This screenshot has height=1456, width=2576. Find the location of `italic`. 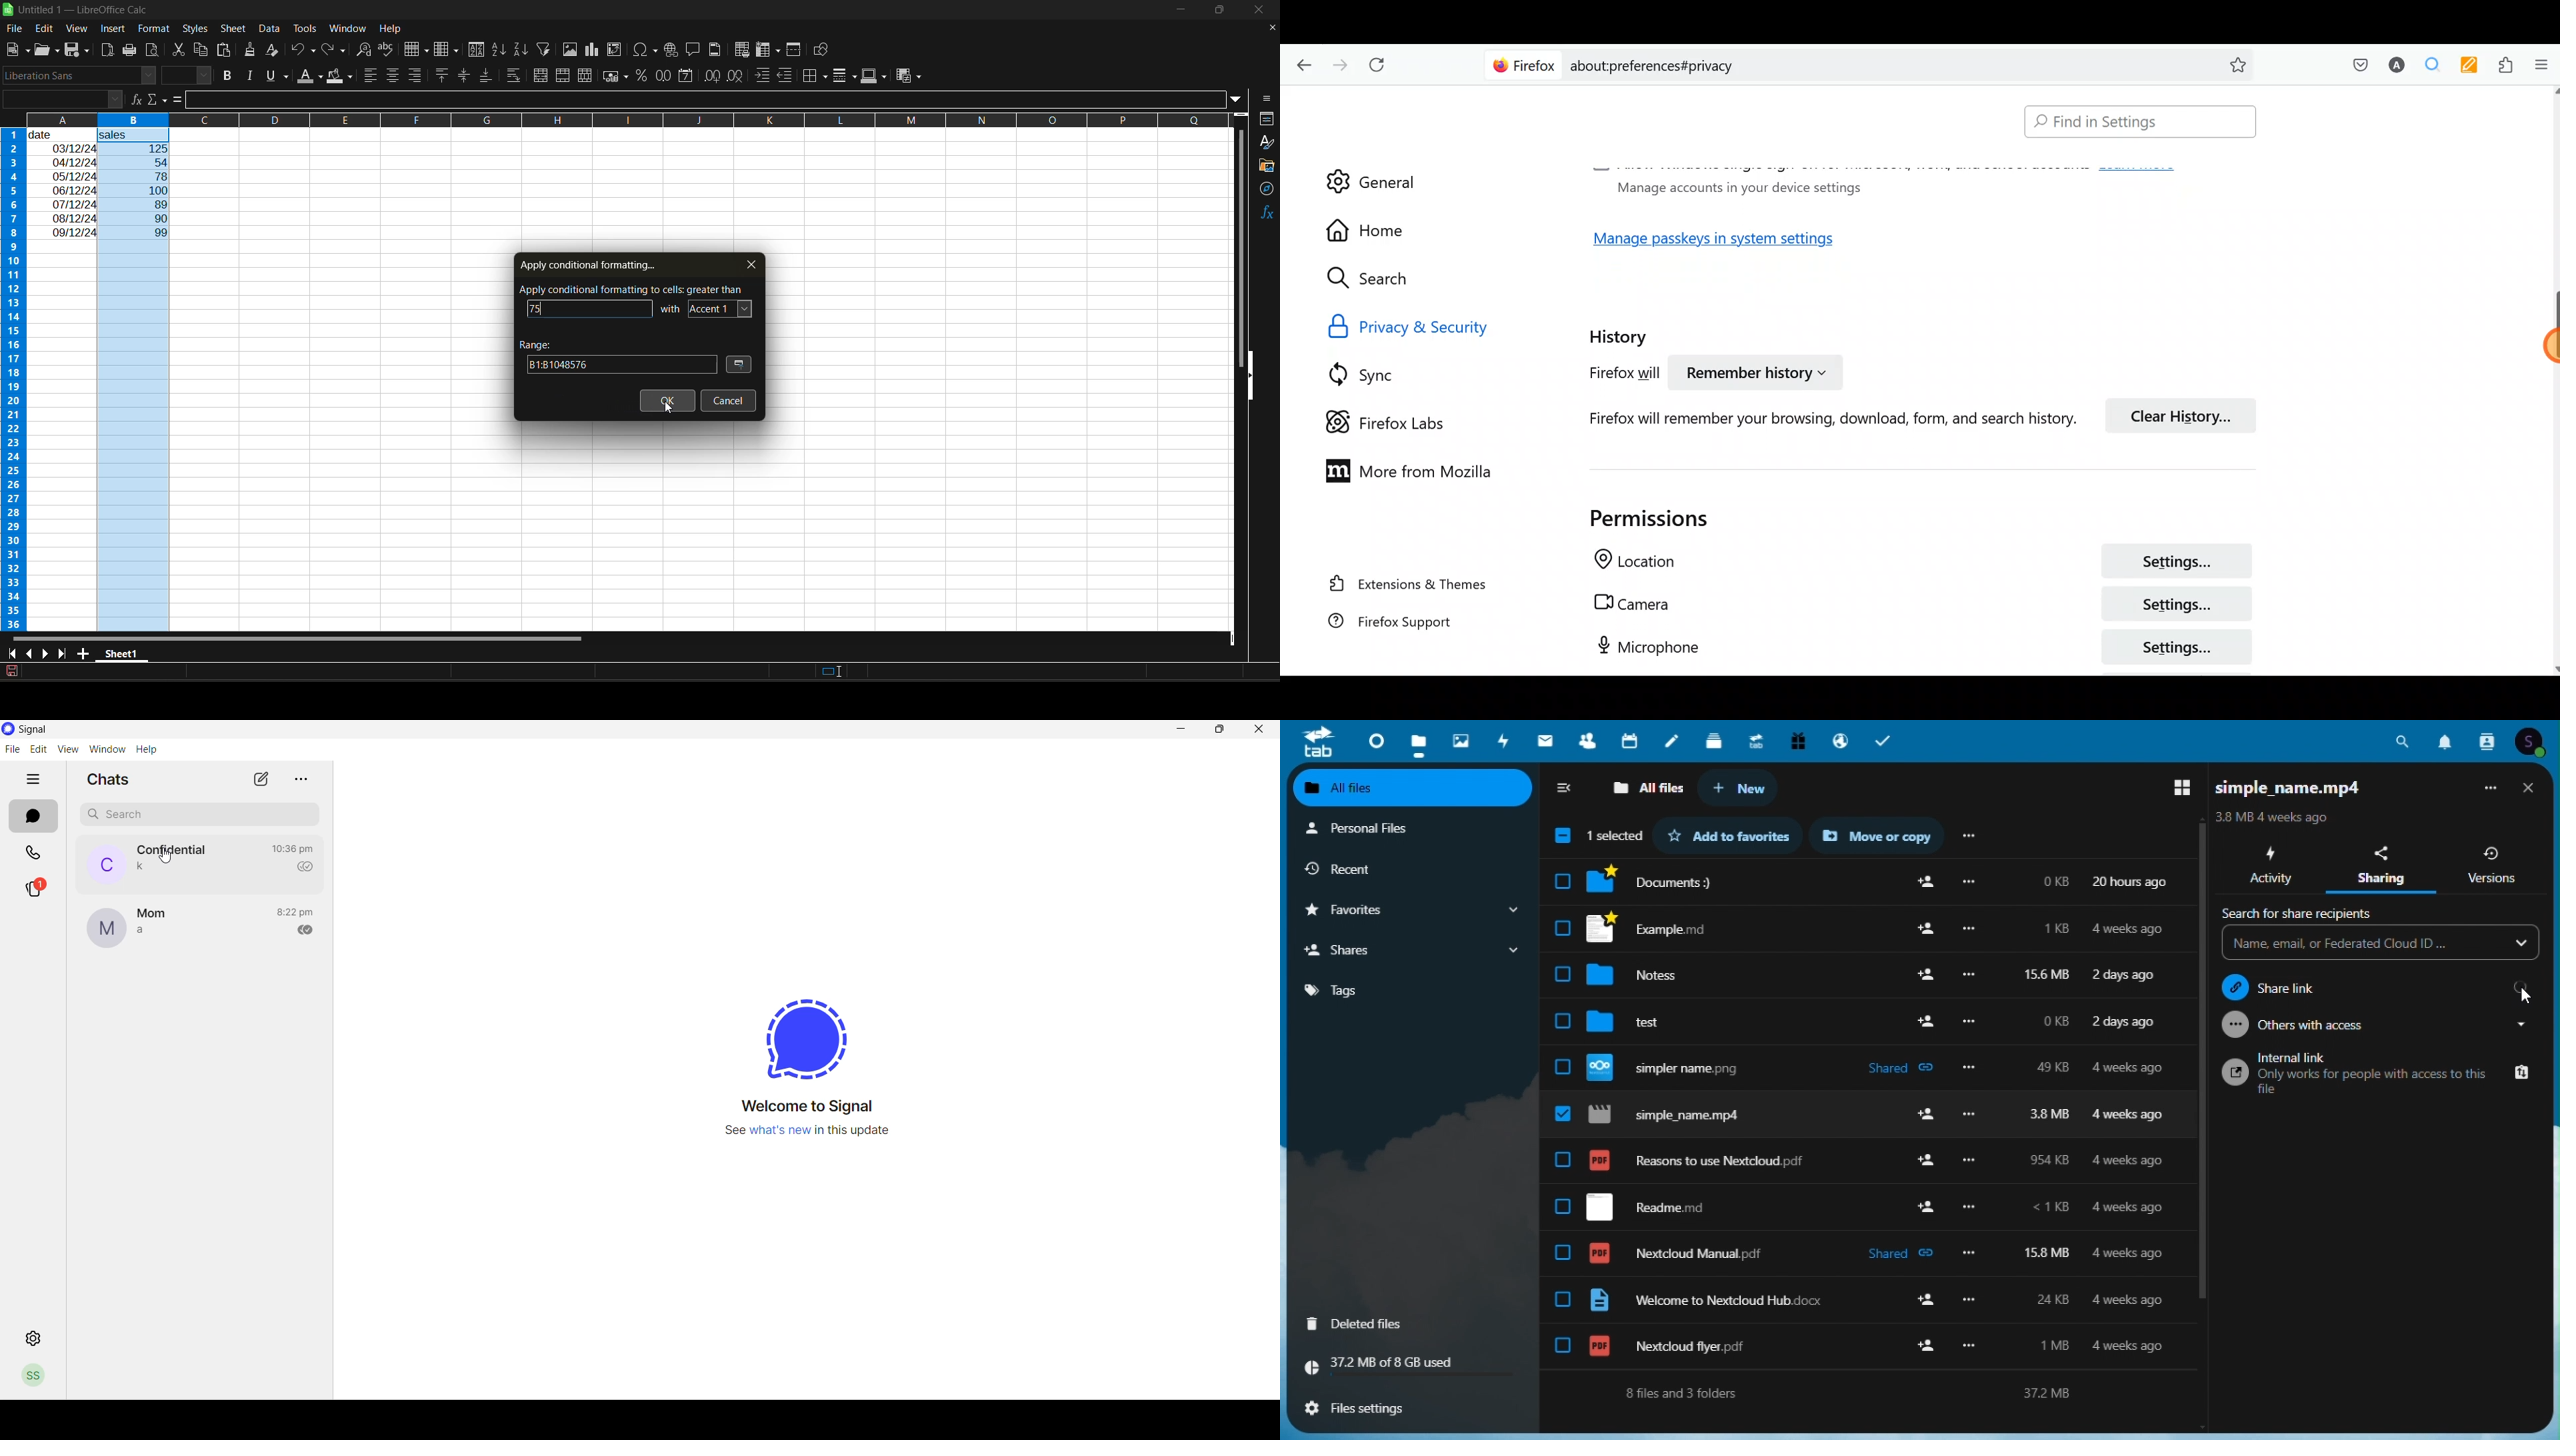

italic is located at coordinates (252, 75).